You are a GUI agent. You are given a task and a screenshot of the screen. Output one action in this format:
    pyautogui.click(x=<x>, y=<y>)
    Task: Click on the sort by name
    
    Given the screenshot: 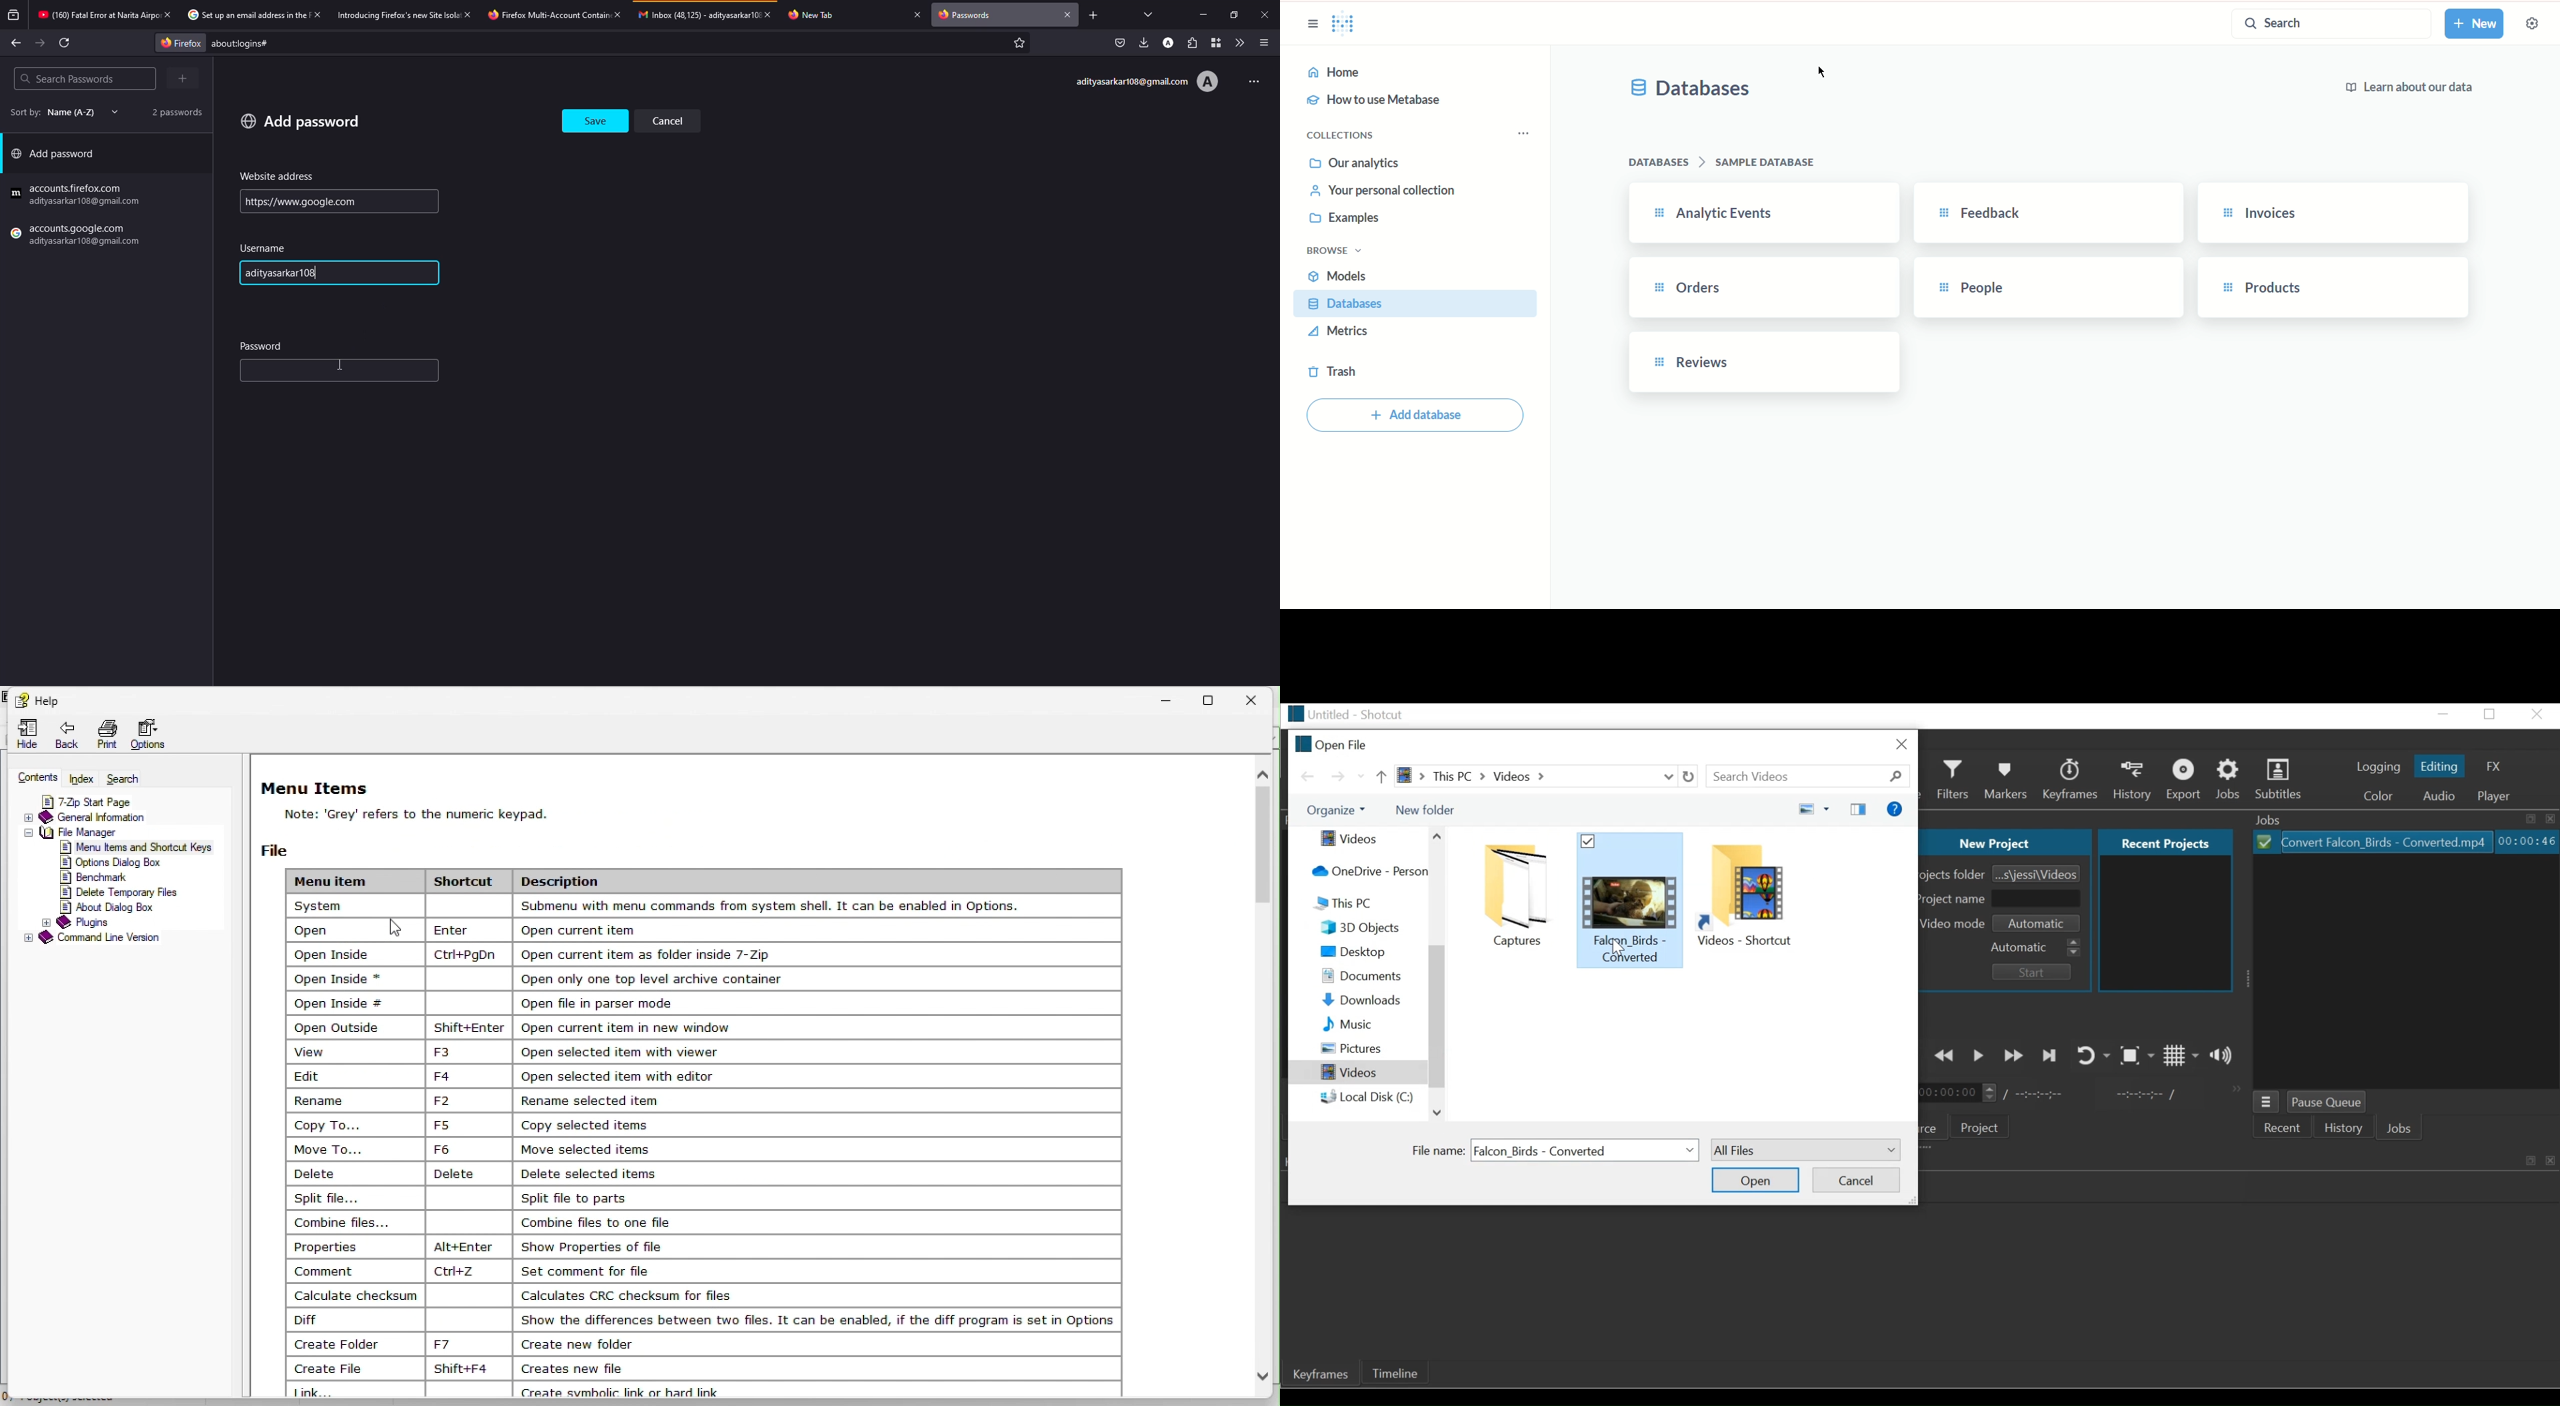 What is the action you would take?
    pyautogui.click(x=60, y=112)
    